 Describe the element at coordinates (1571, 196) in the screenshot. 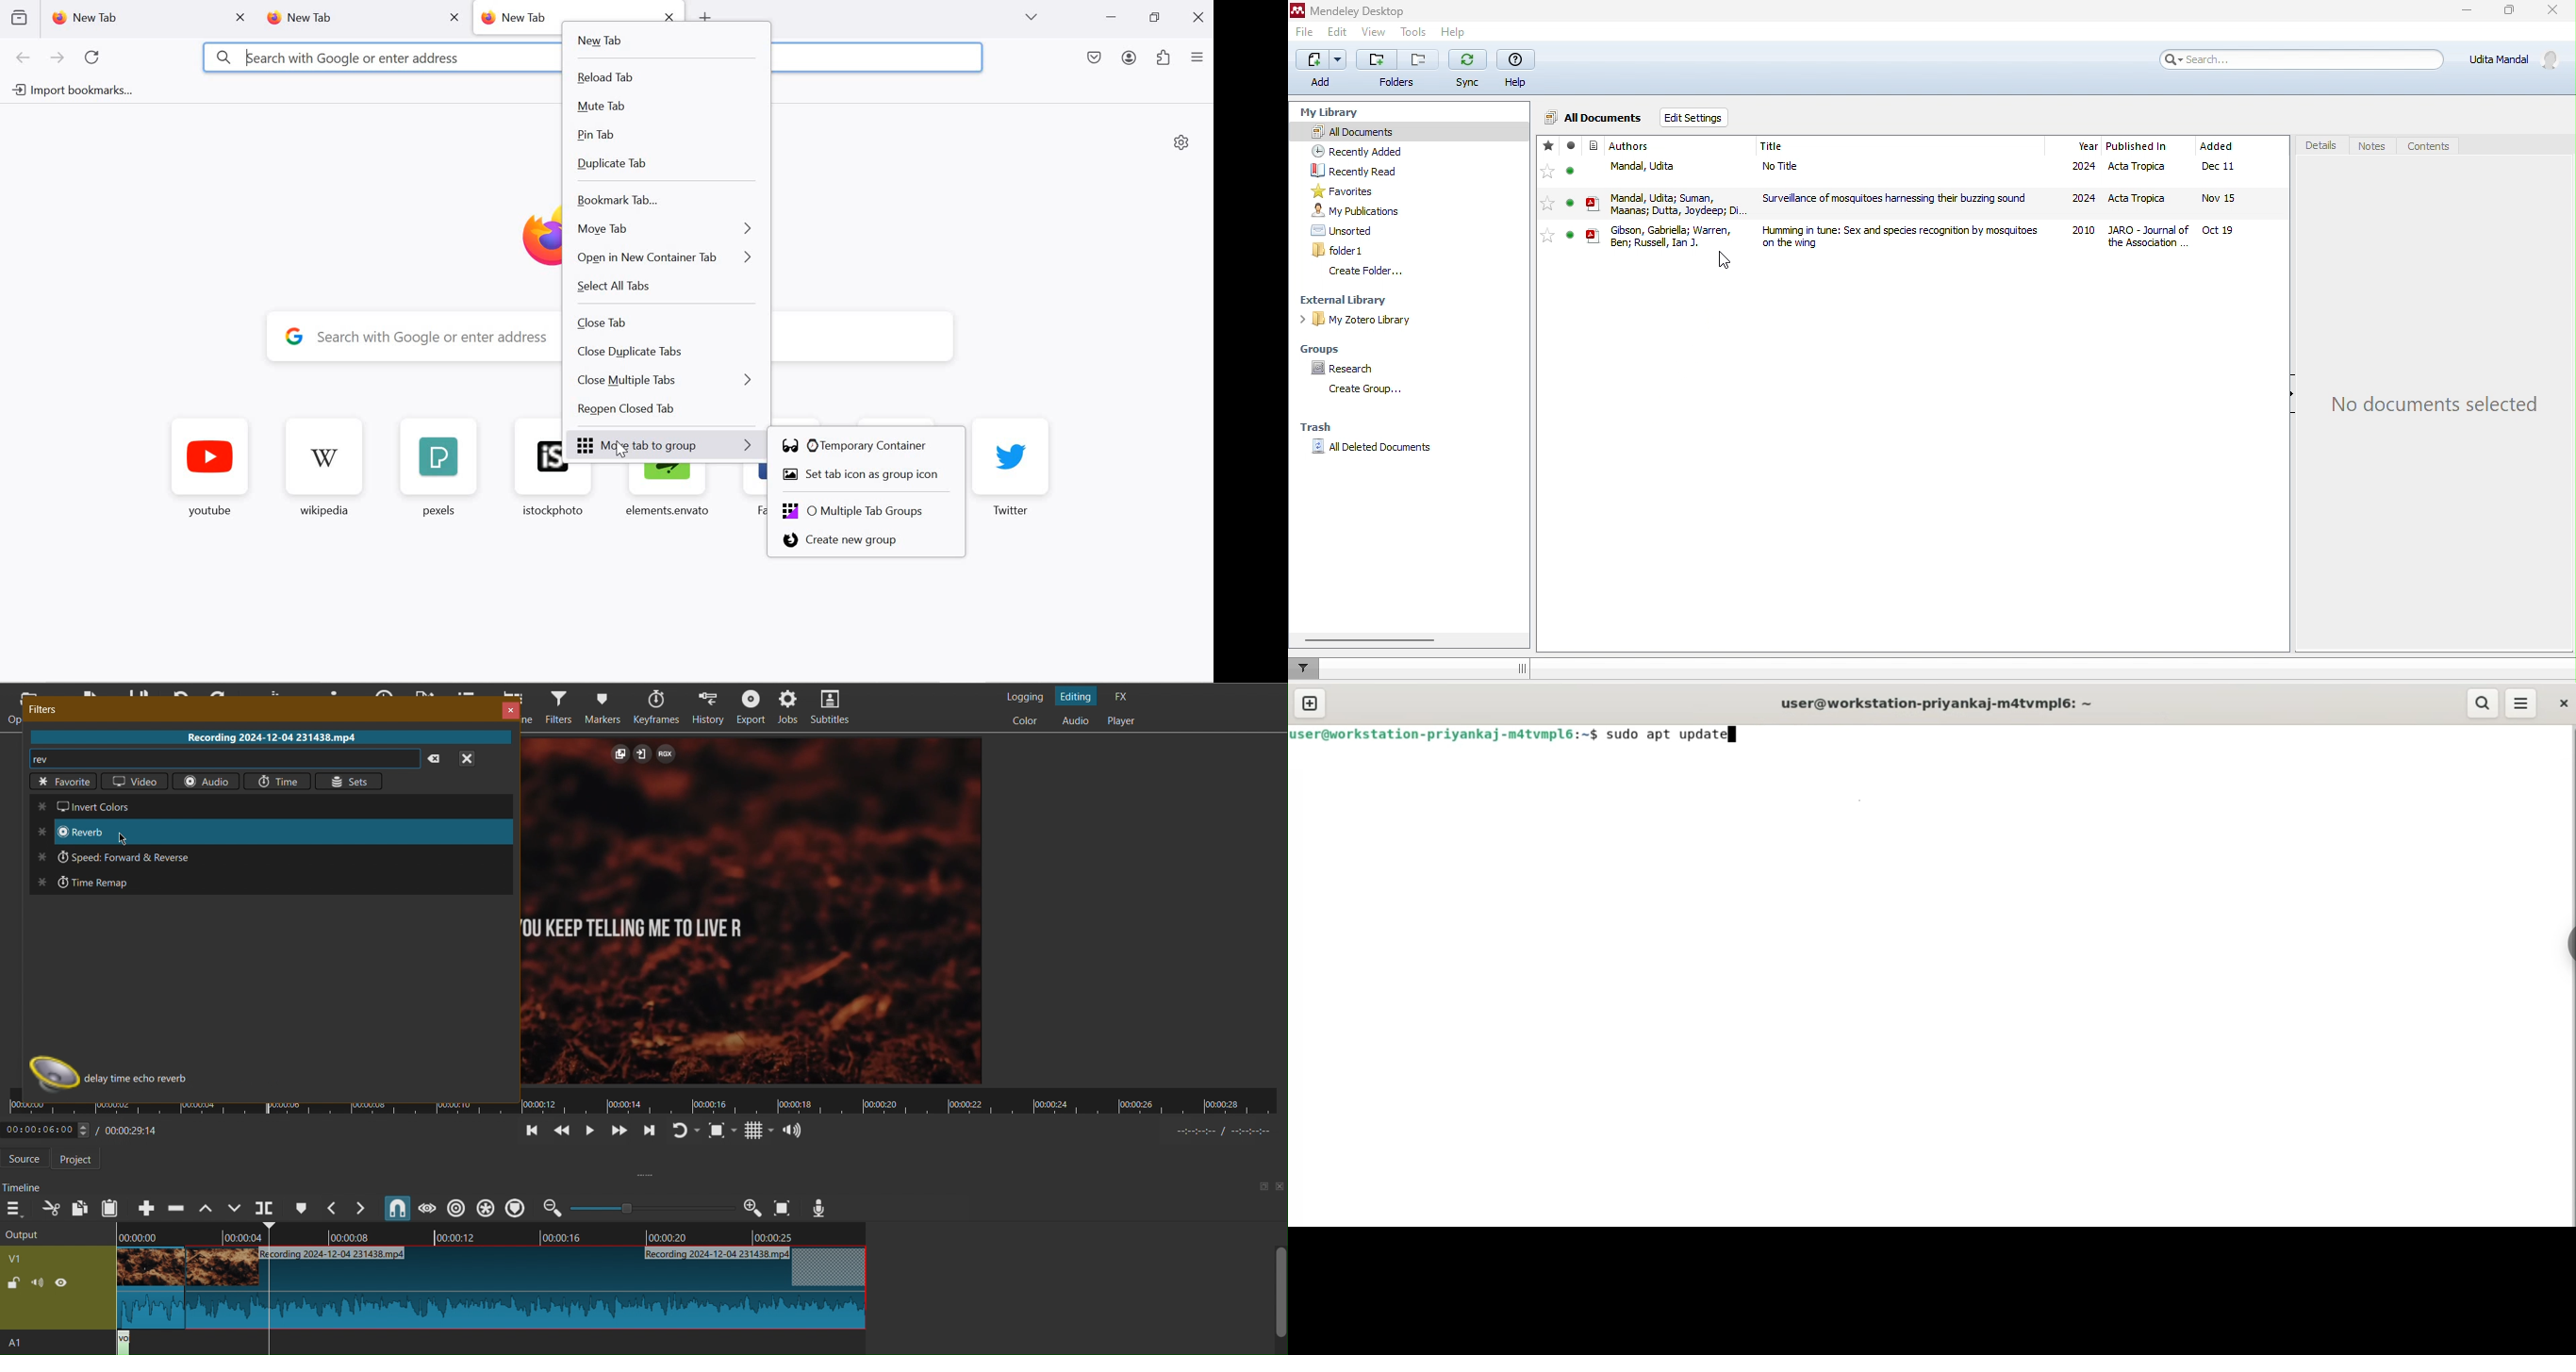

I see `seen/unseen` at that location.